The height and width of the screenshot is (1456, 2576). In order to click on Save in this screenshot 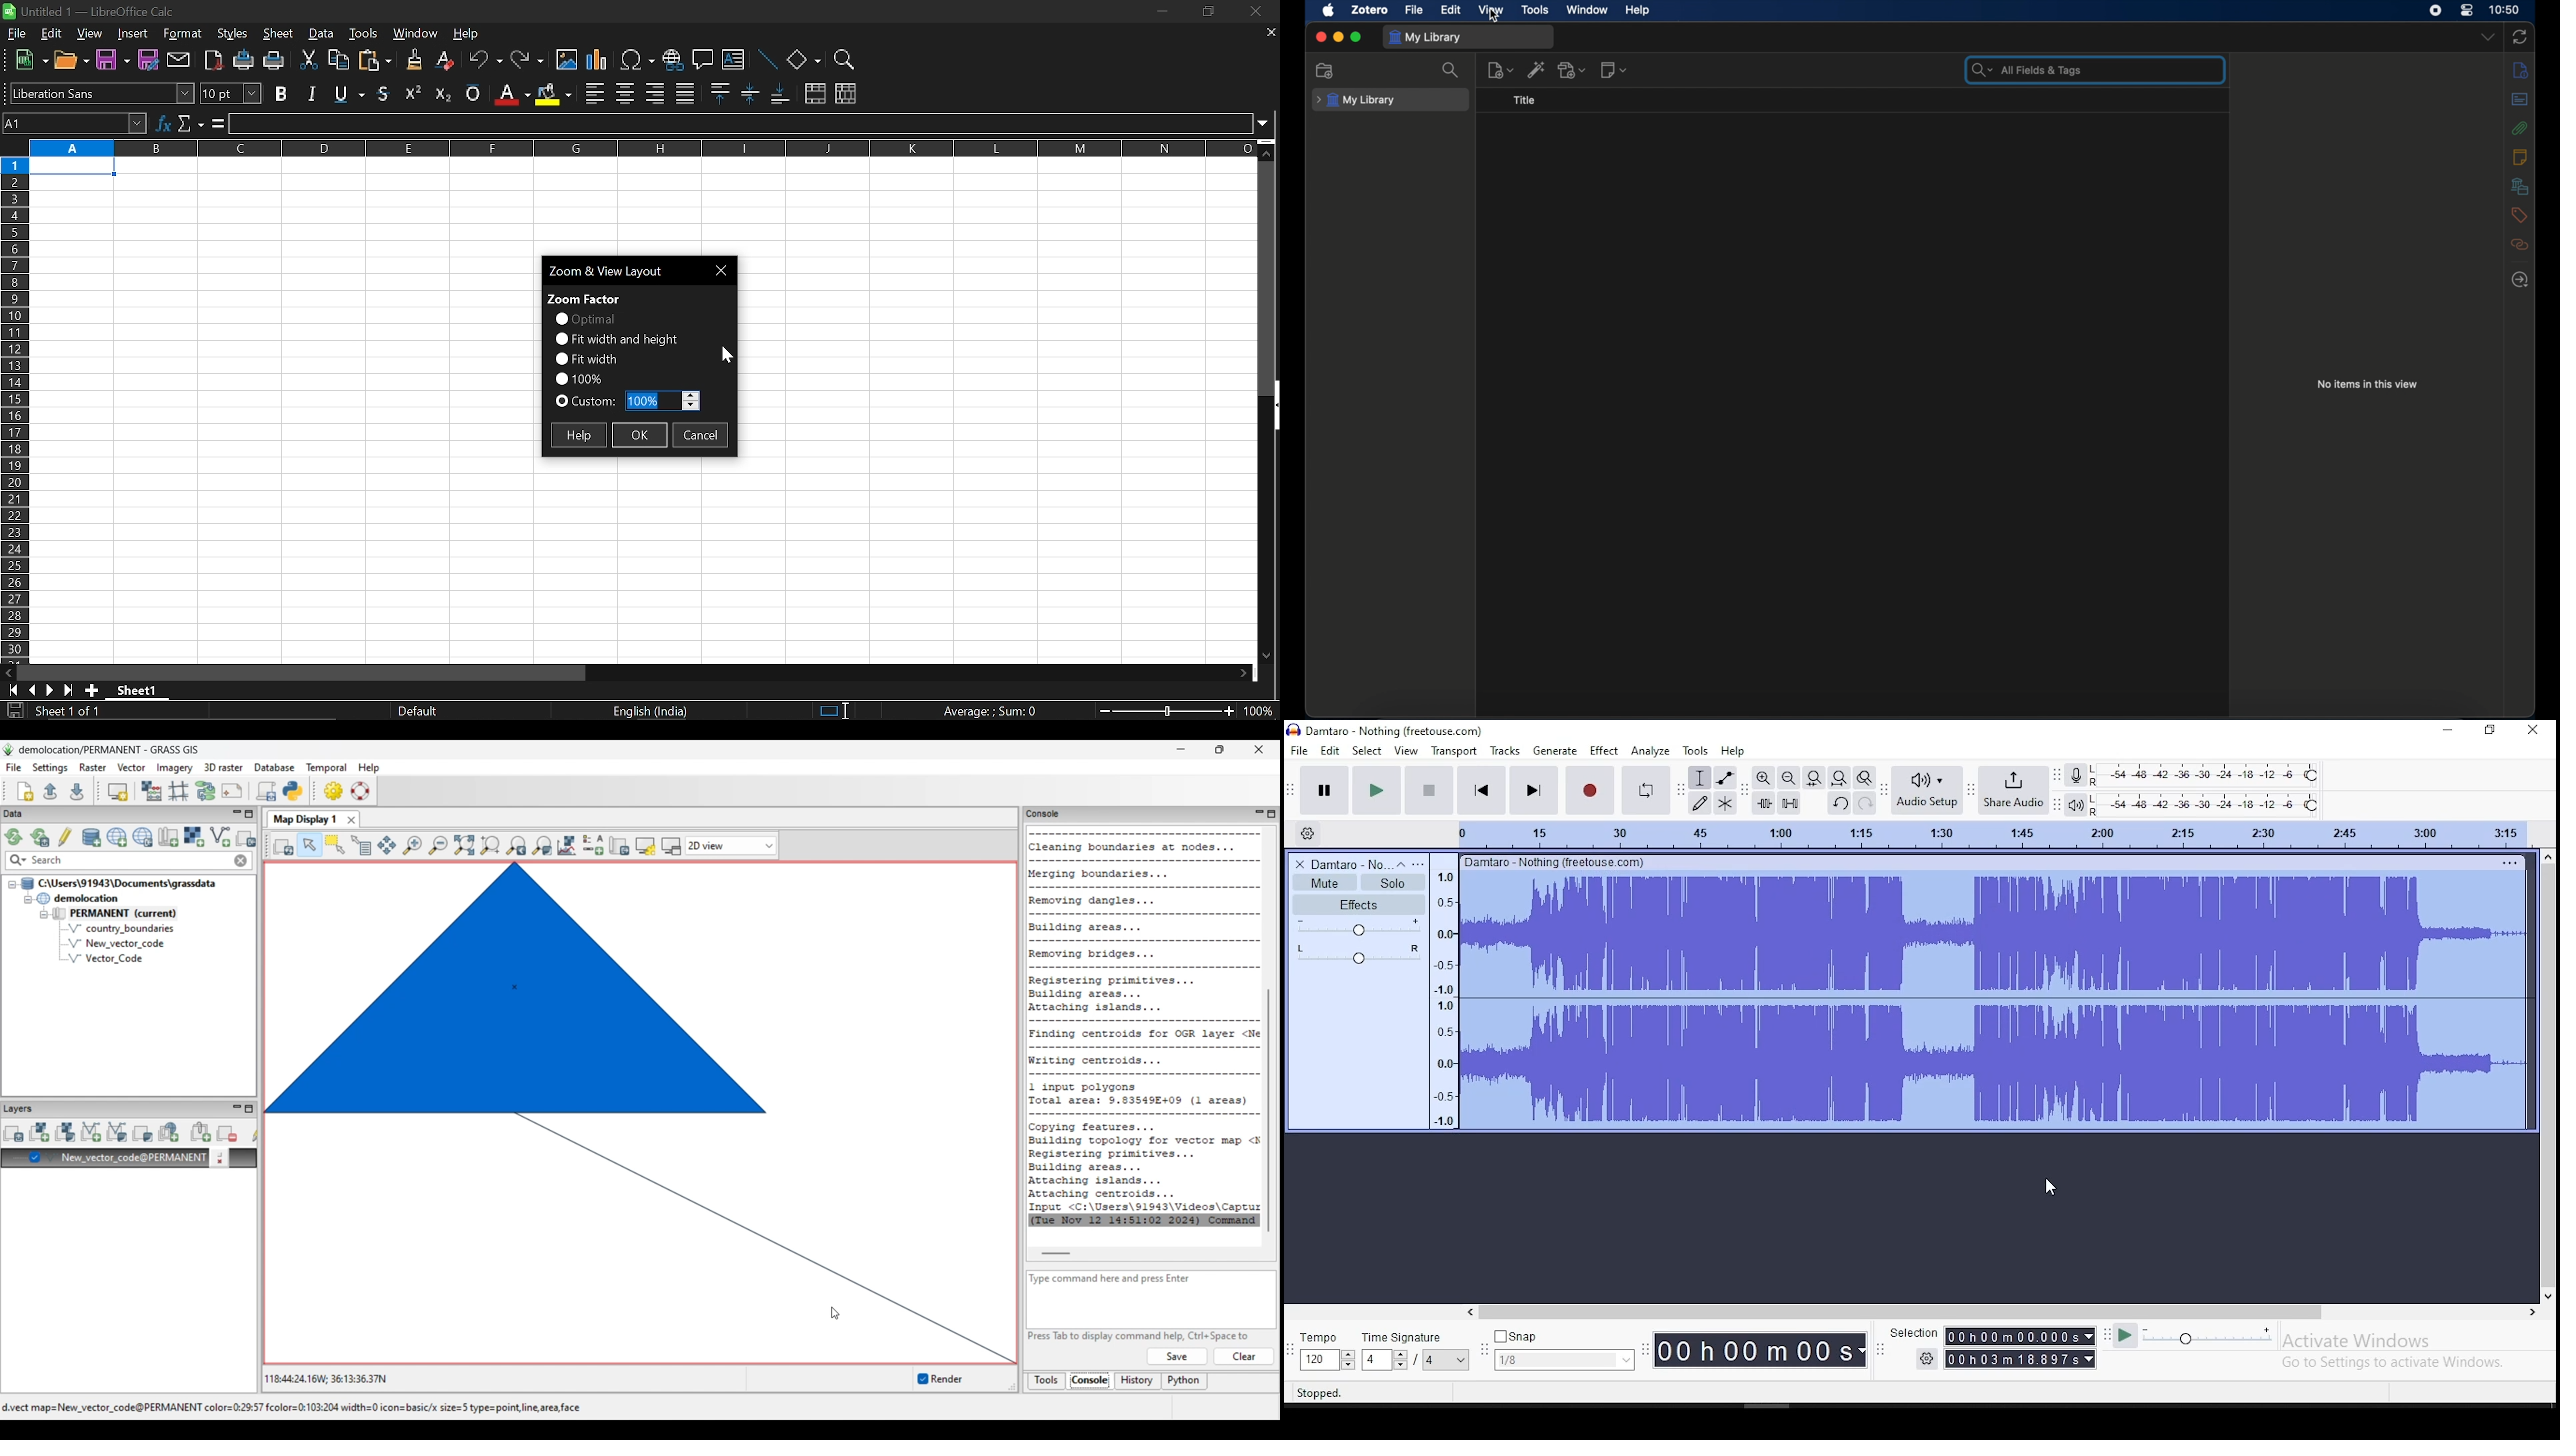, I will do `click(111, 61)`.